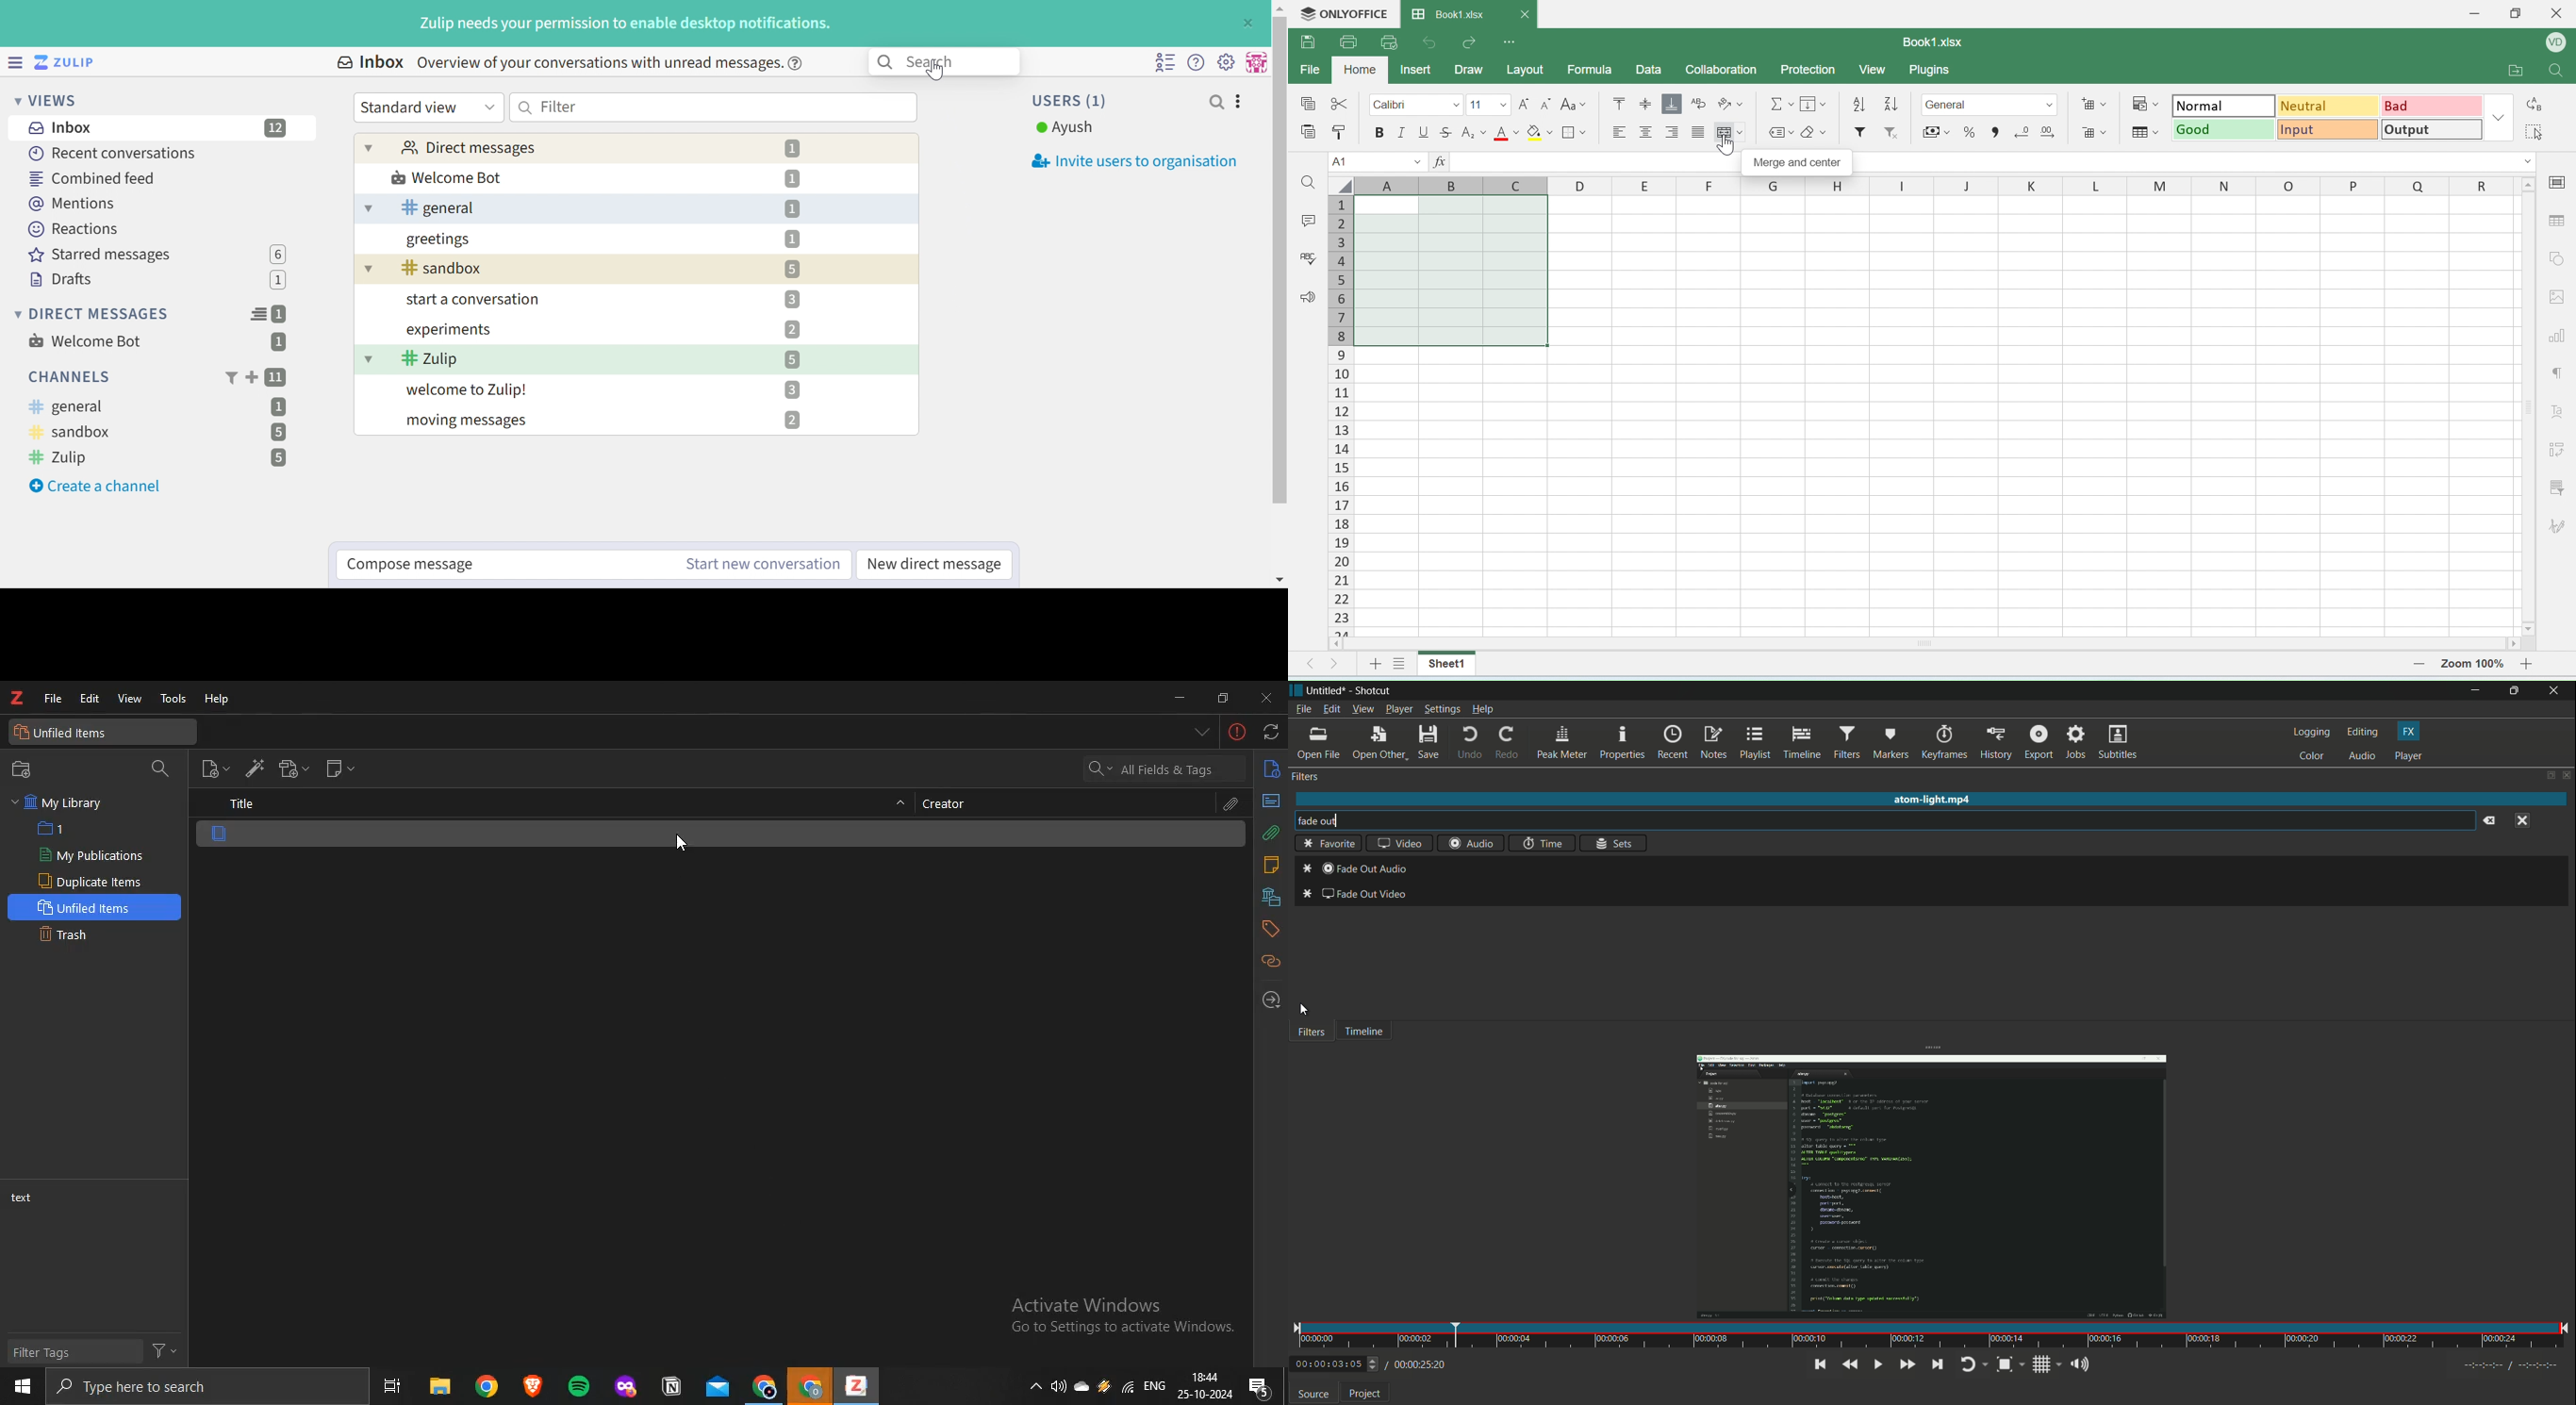  What do you see at coordinates (295, 770) in the screenshot?
I see `new attachment` at bounding box center [295, 770].